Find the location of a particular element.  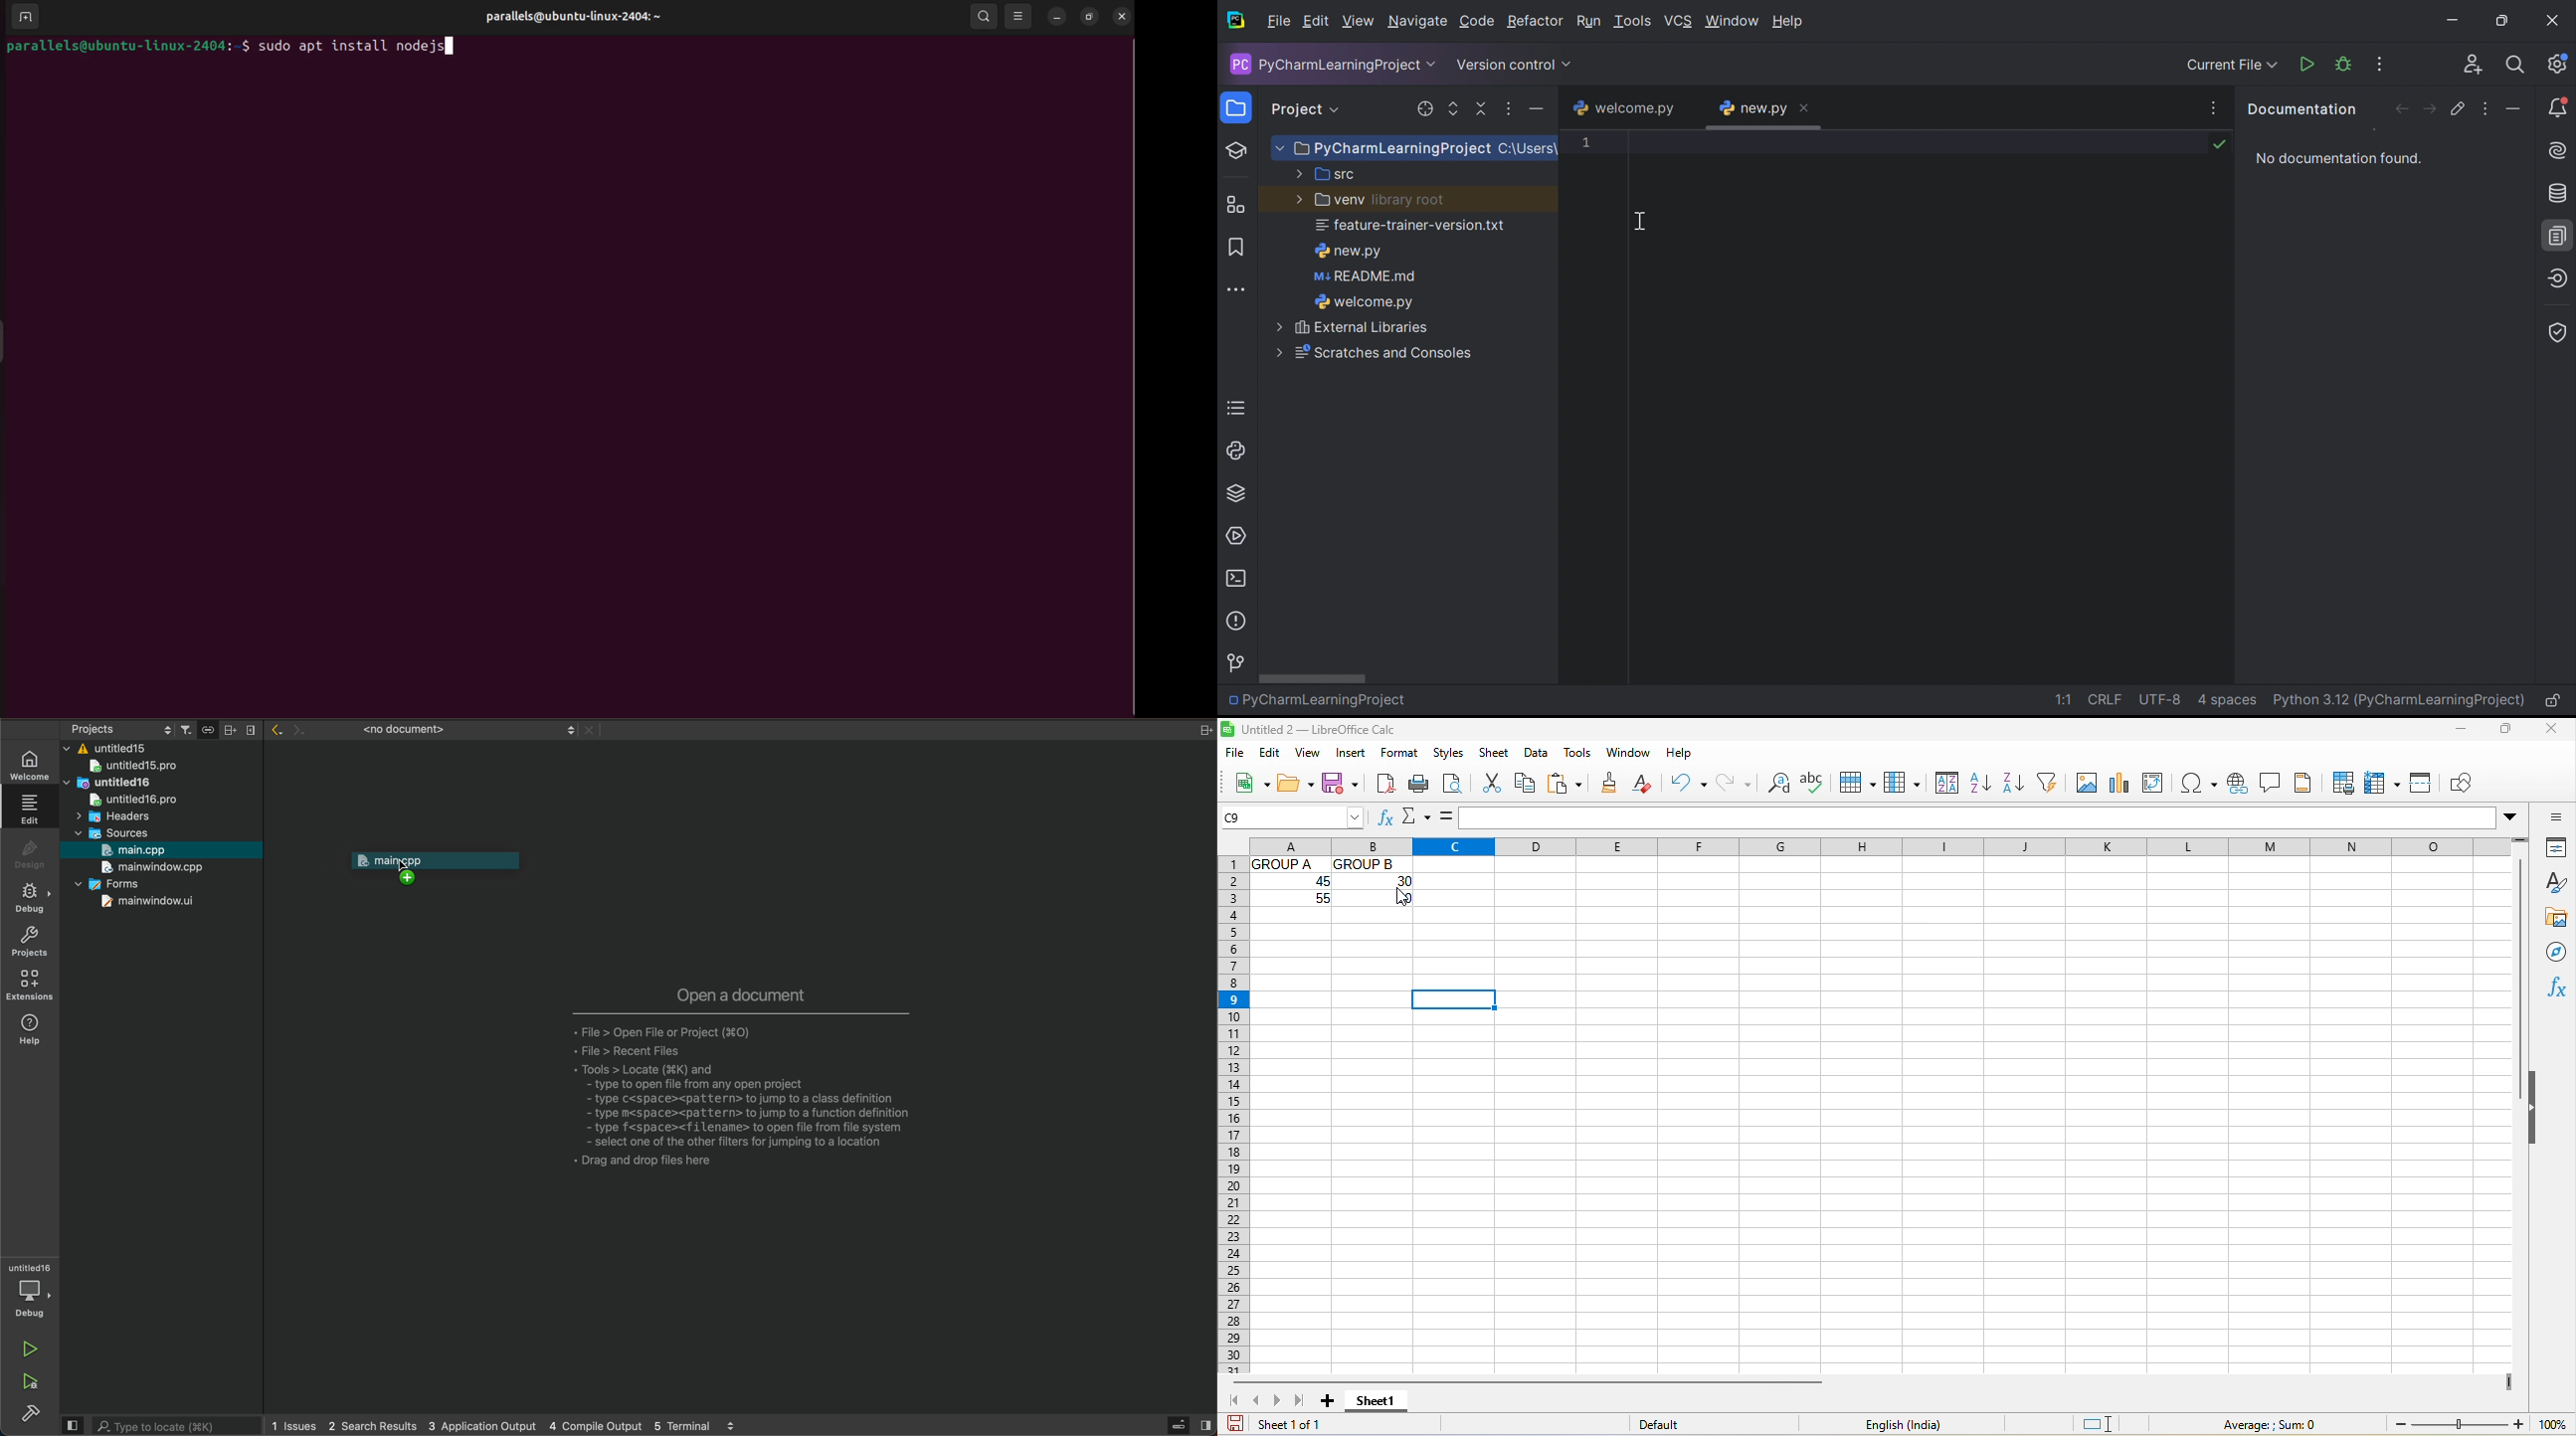

tools is located at coordinates (1580, 753).